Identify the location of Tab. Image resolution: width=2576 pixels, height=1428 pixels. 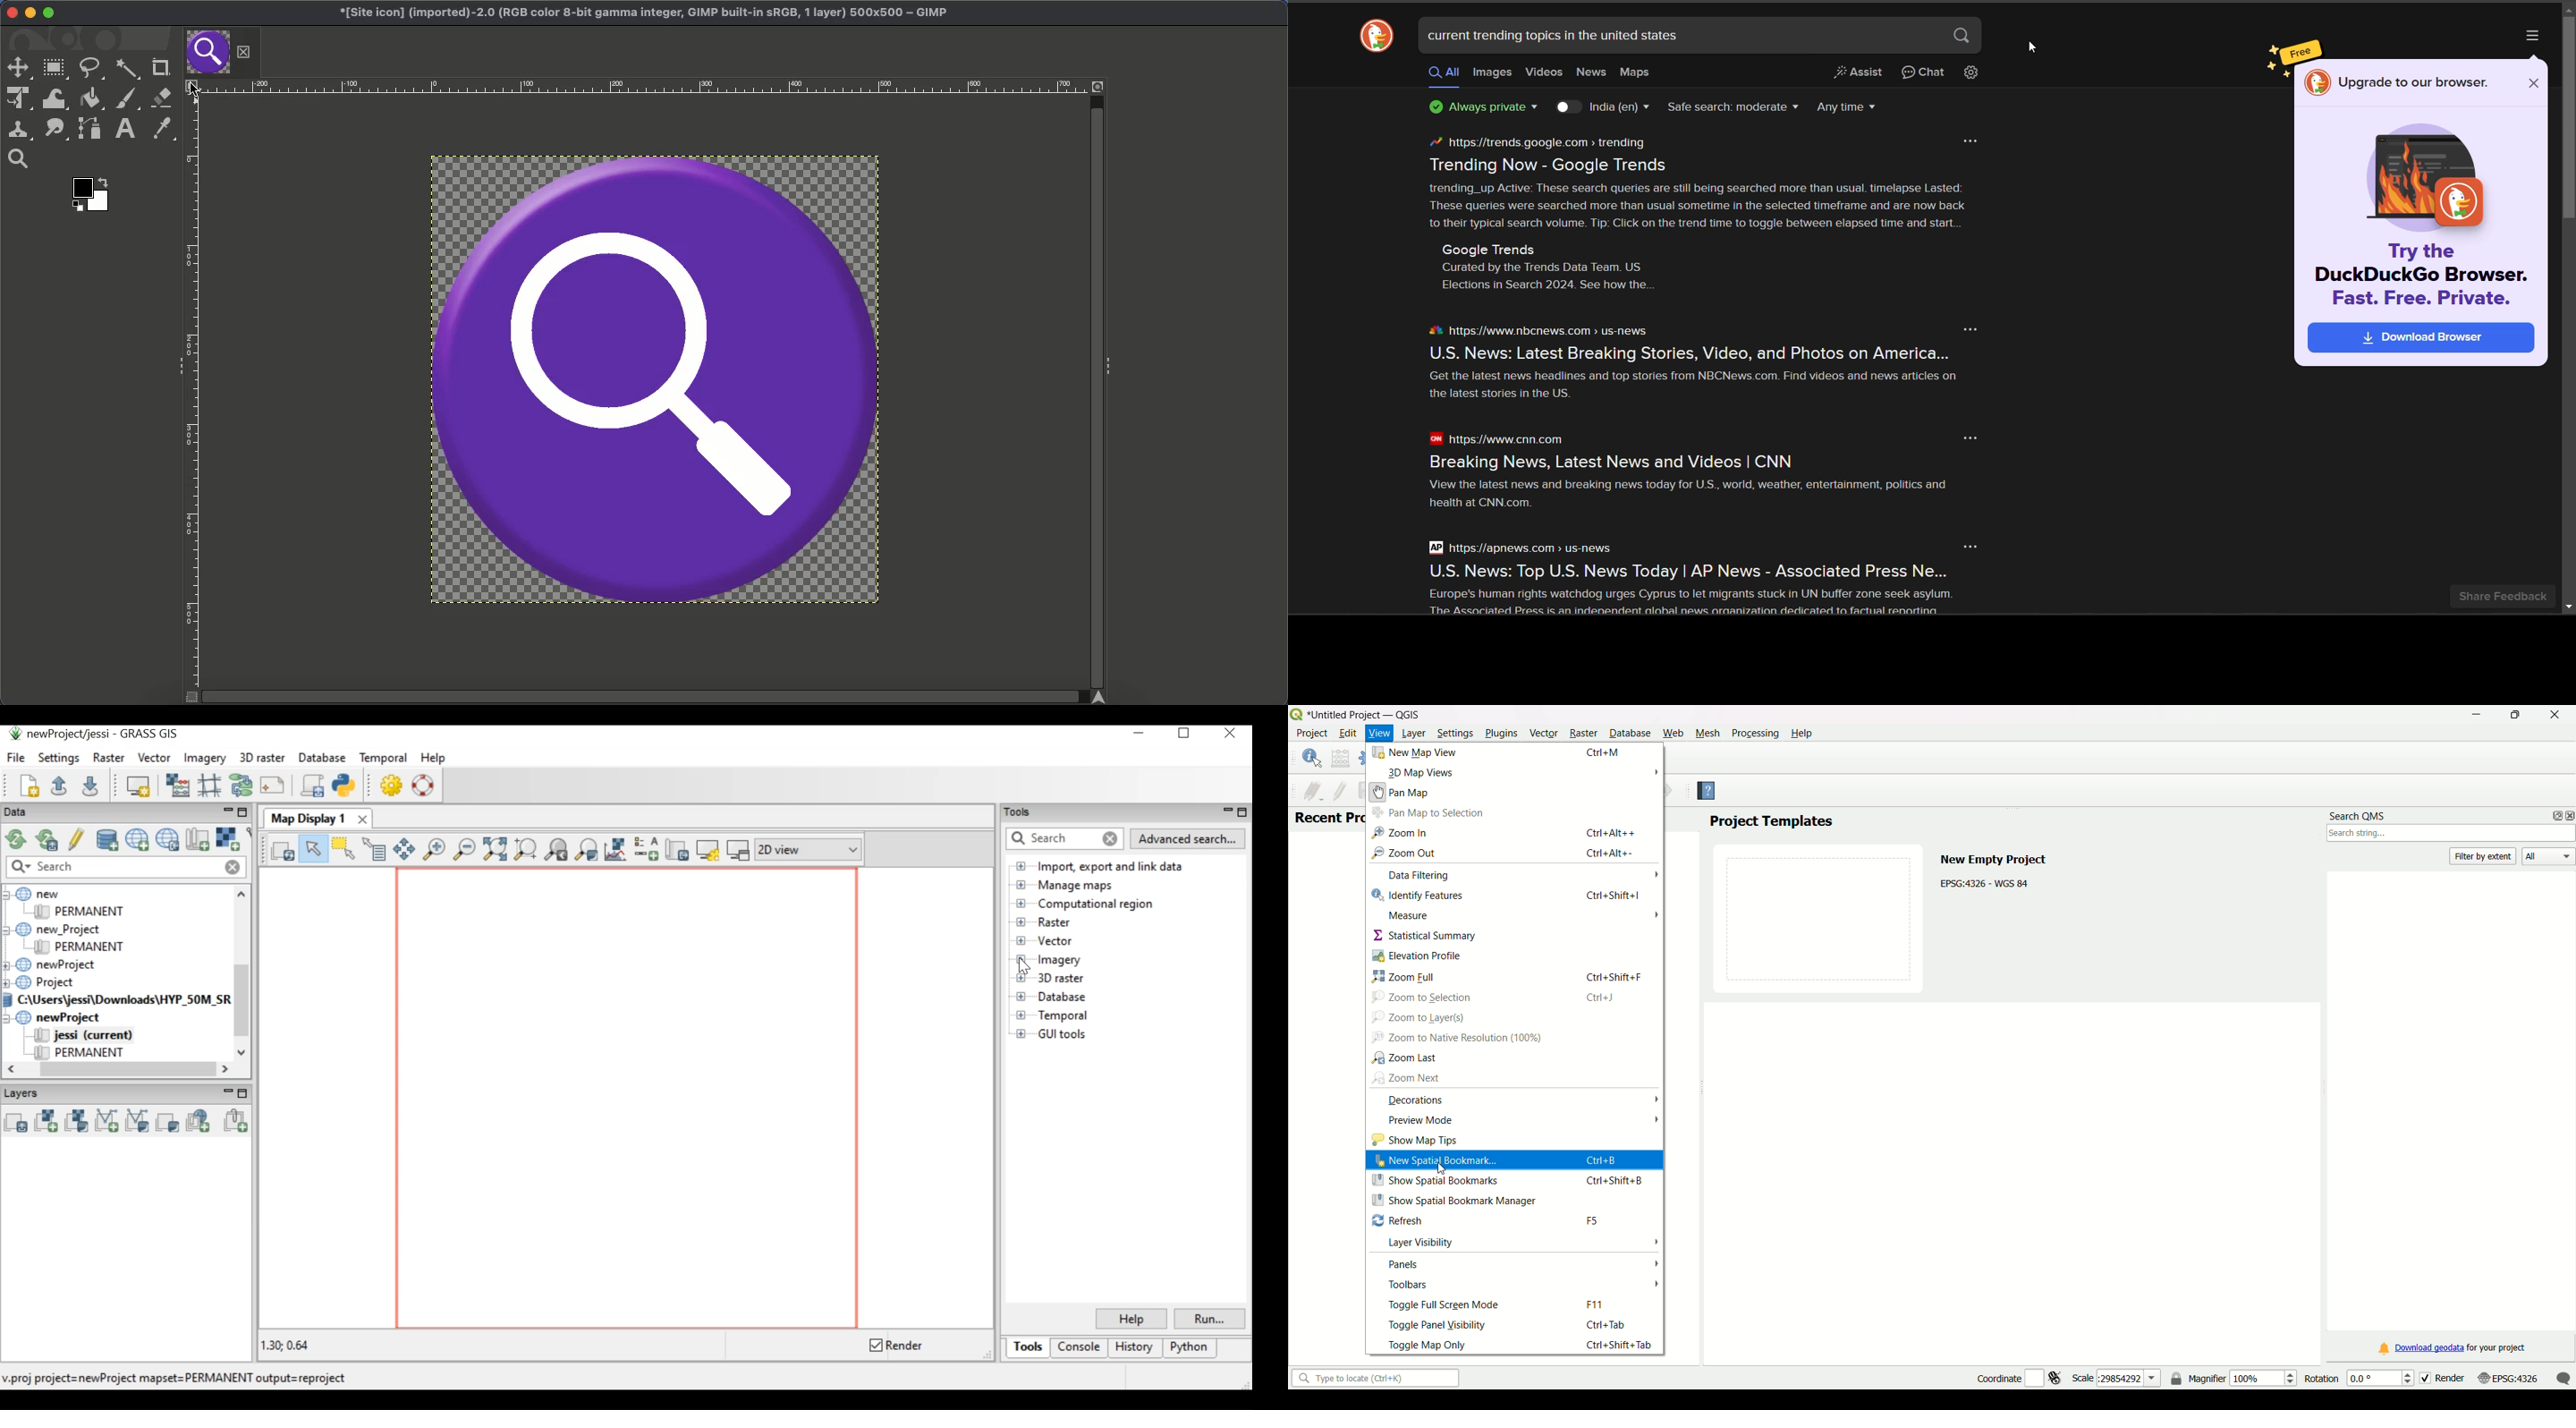
(222, 53).